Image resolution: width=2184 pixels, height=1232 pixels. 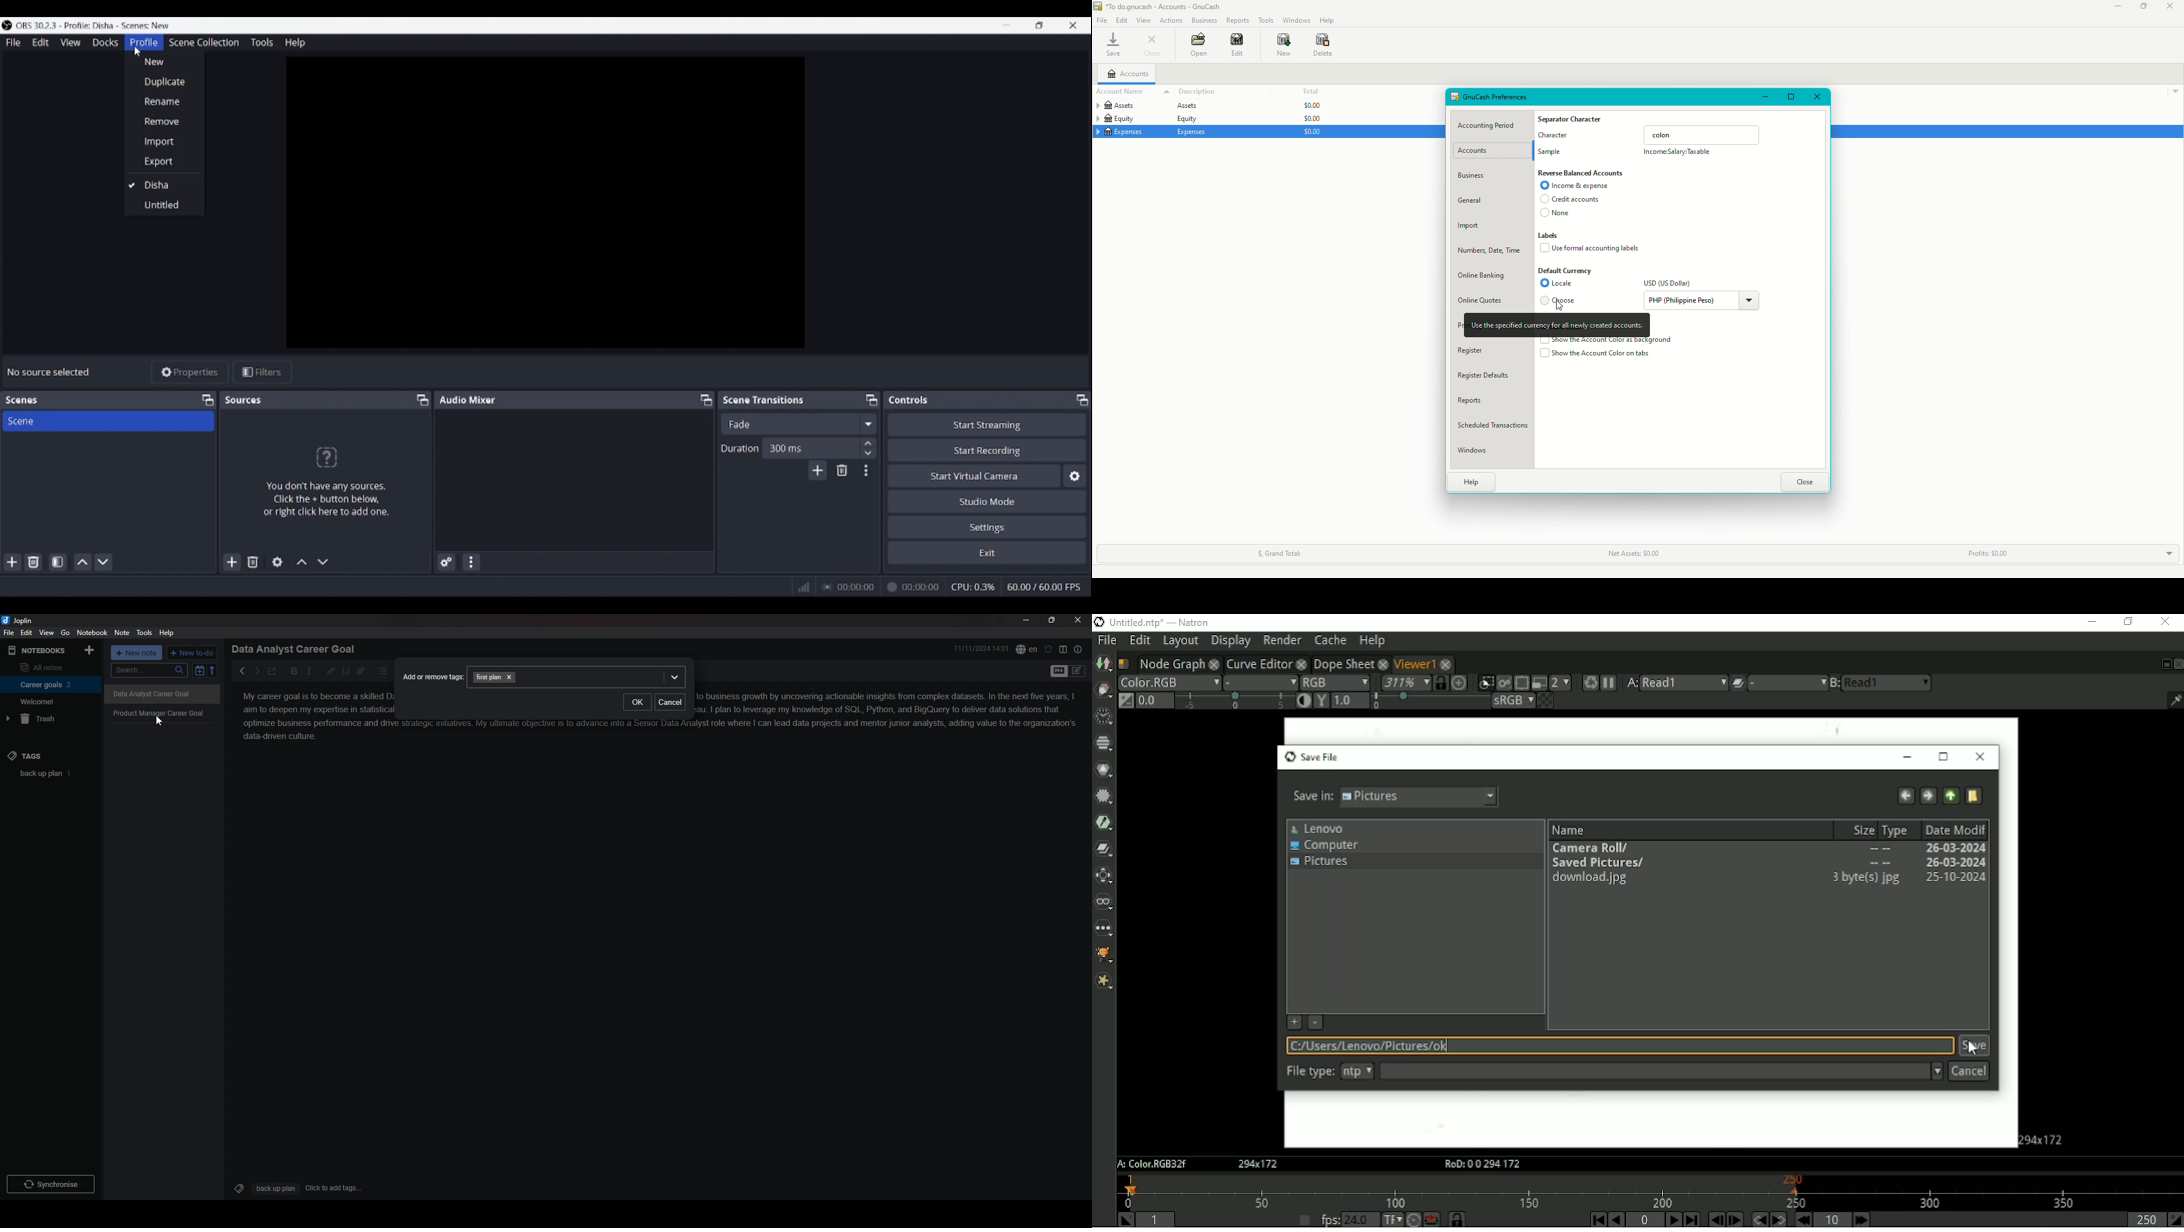 I want to click on go, so click(x=65, y=633).